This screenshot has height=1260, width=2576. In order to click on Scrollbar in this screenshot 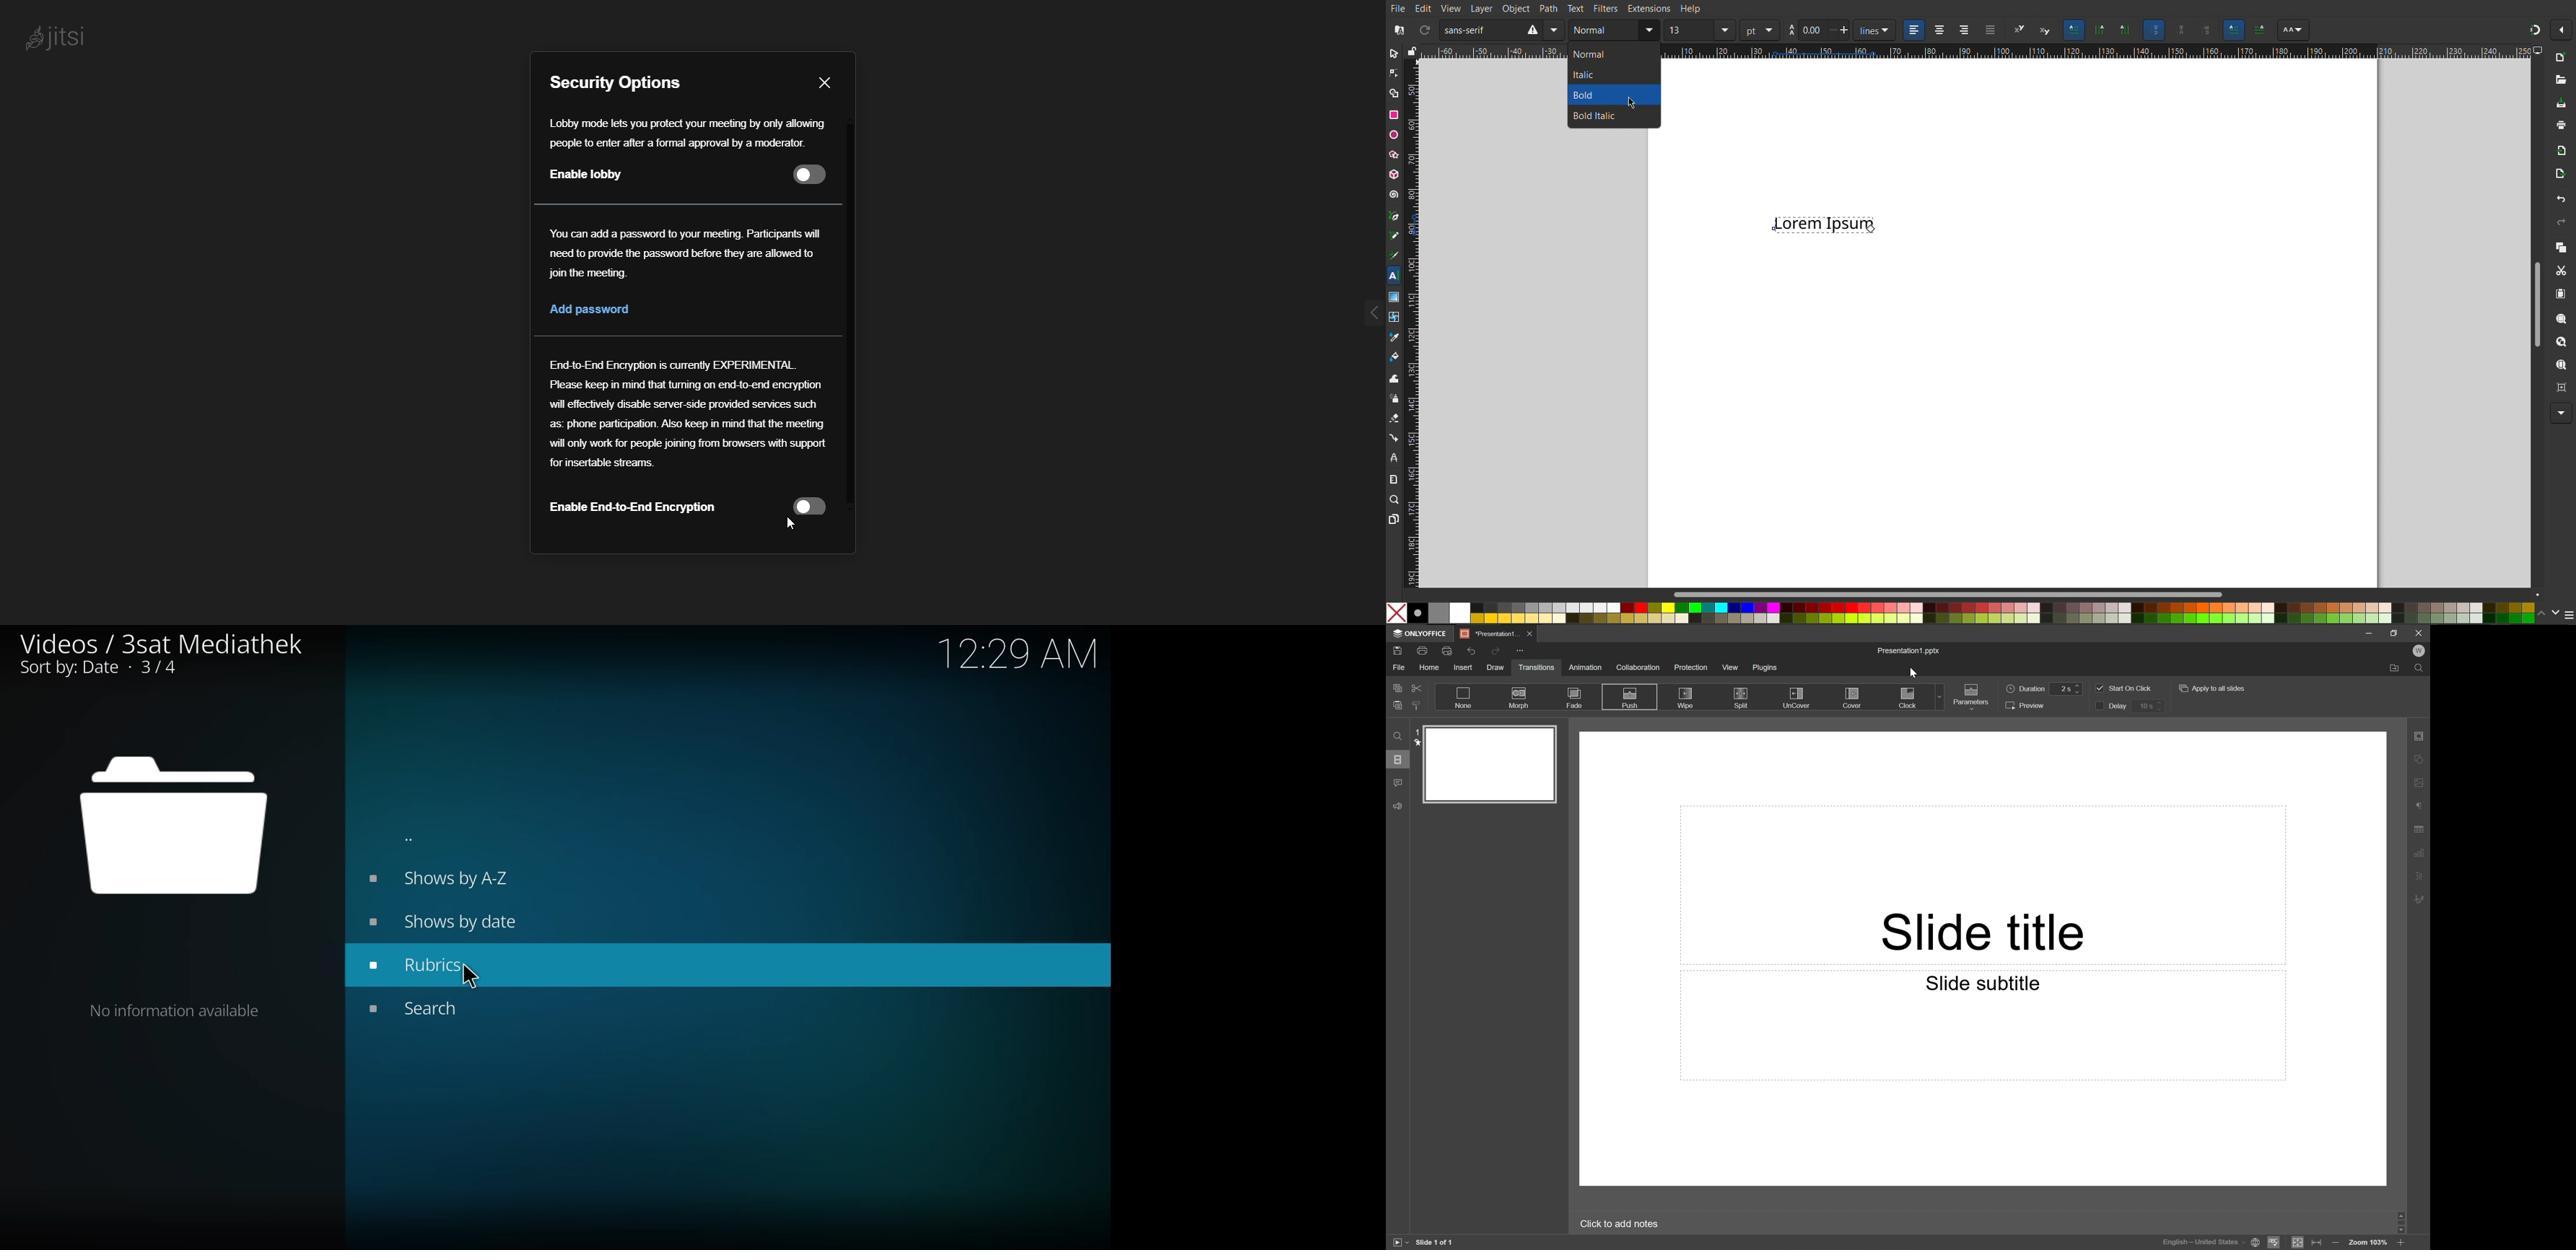, I will do `click(1956, 594)`.